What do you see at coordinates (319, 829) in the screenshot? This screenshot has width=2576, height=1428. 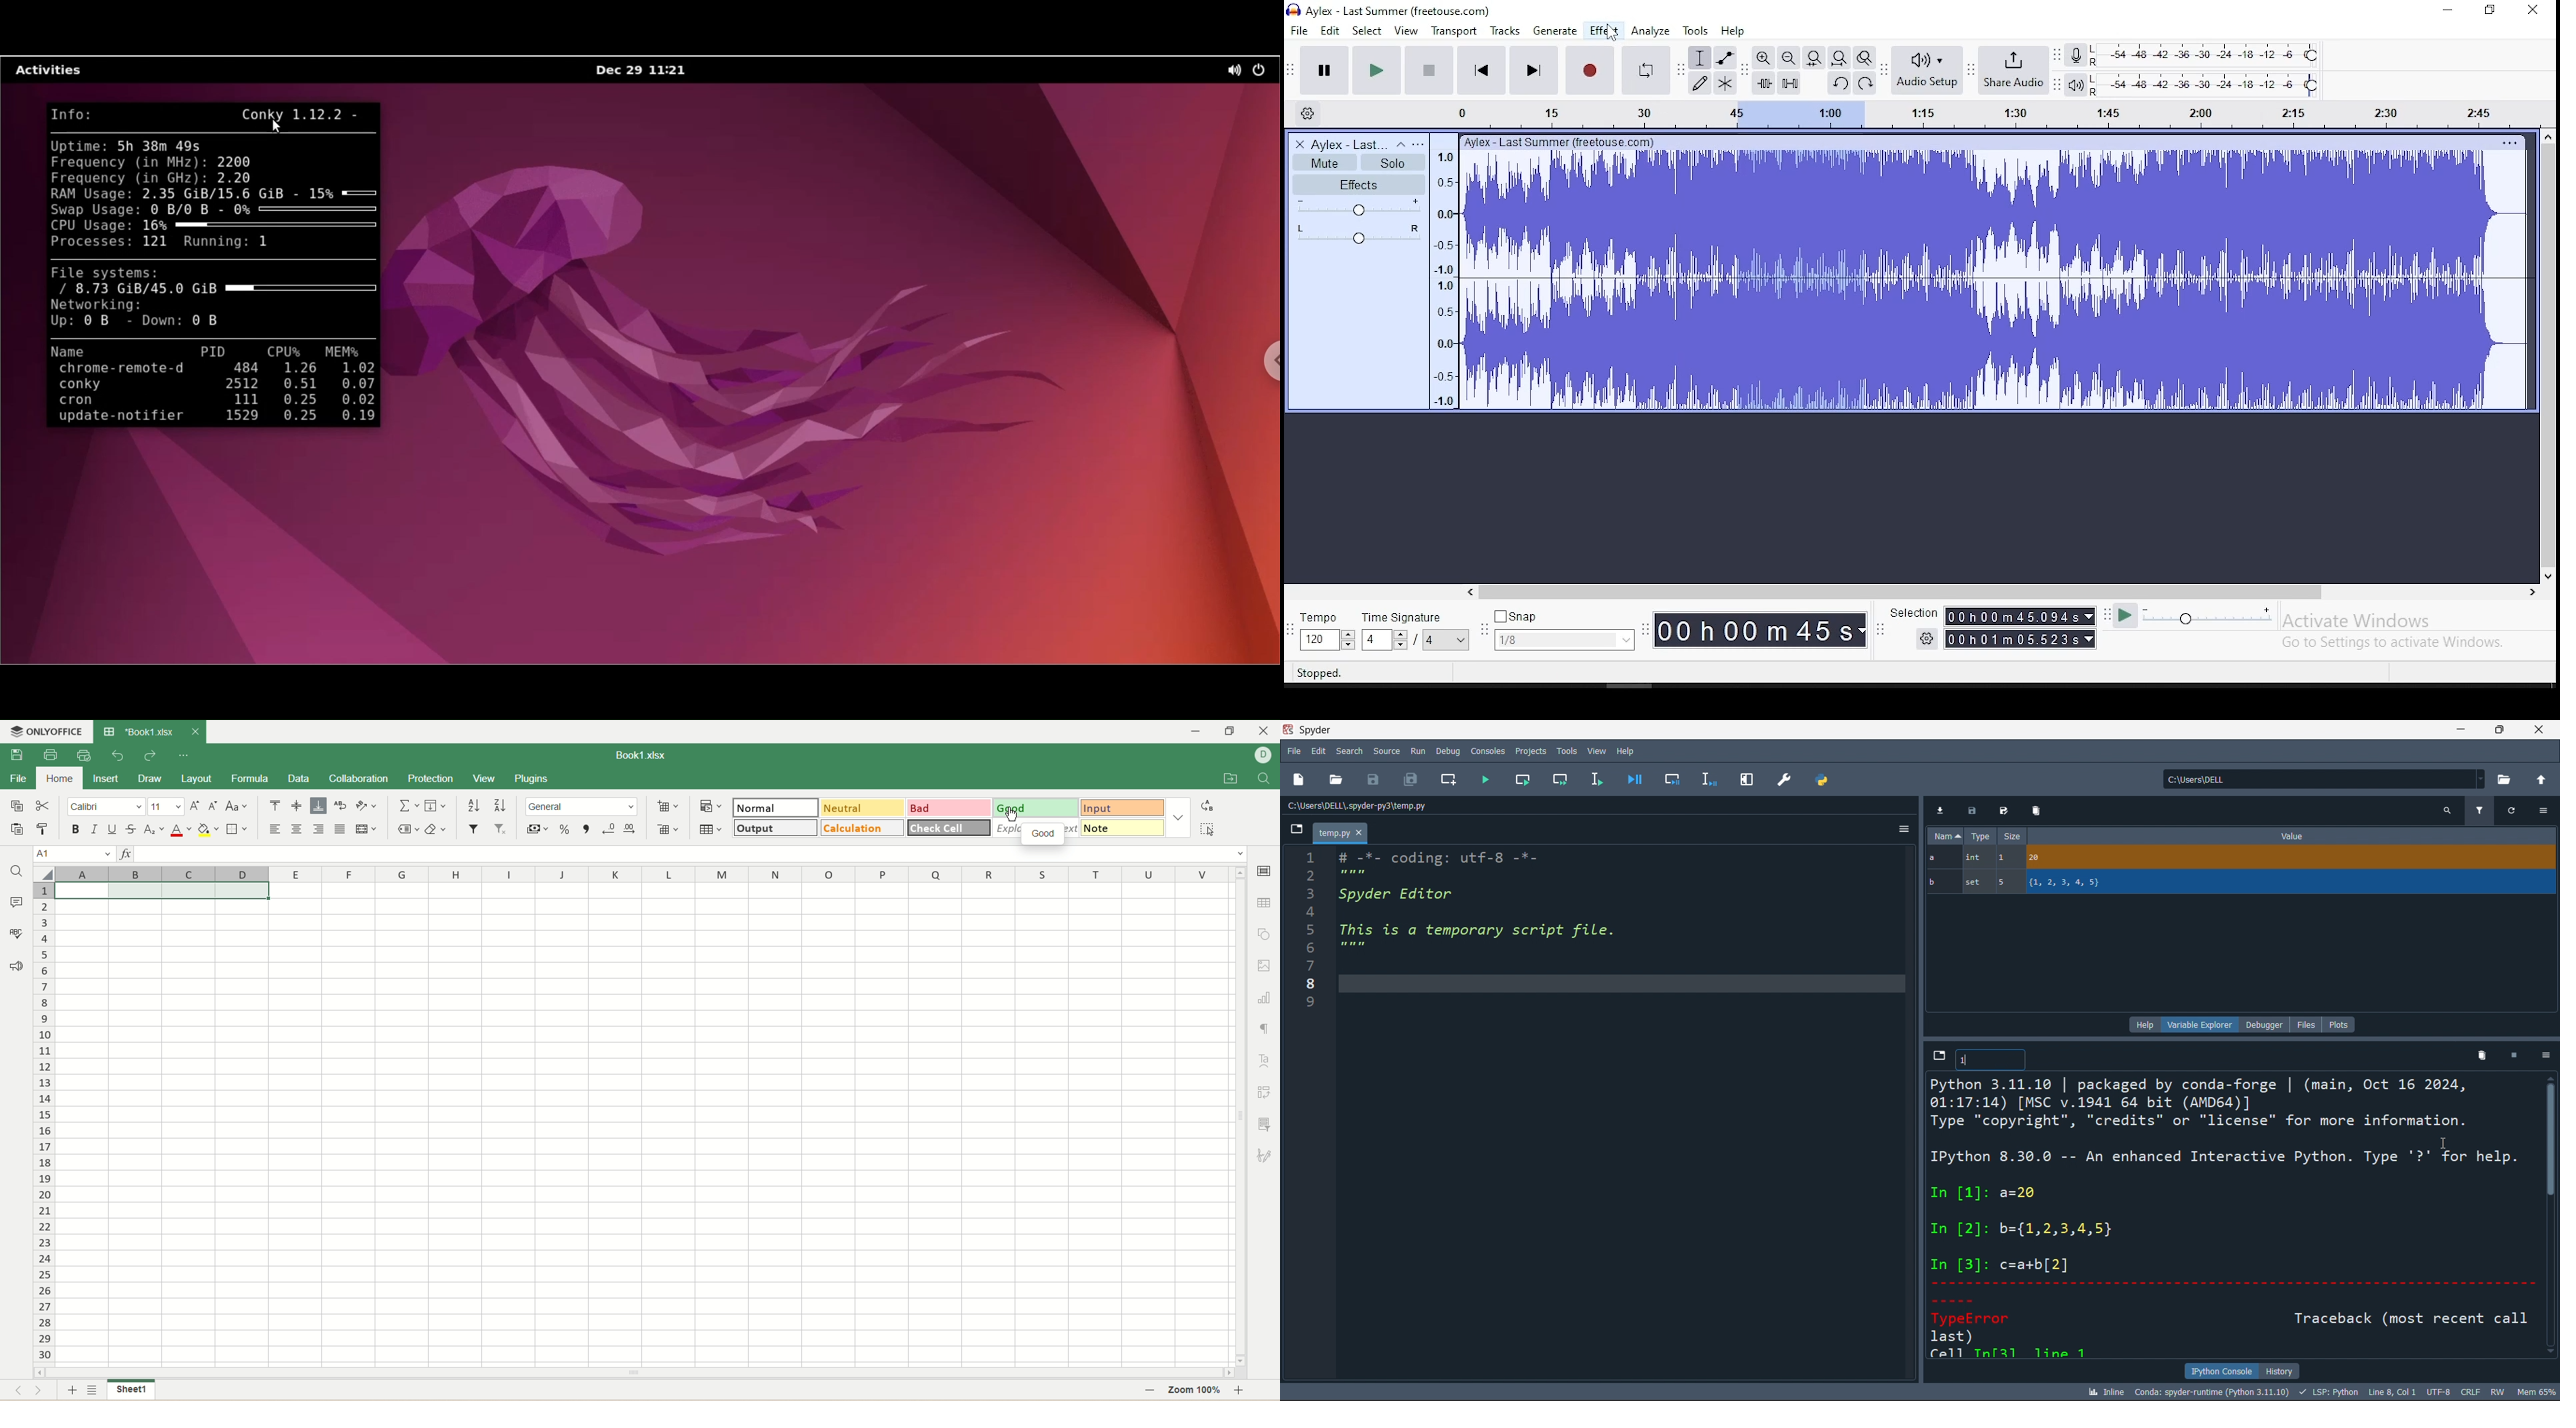 I see `align right` at bounding box center [319, 829].